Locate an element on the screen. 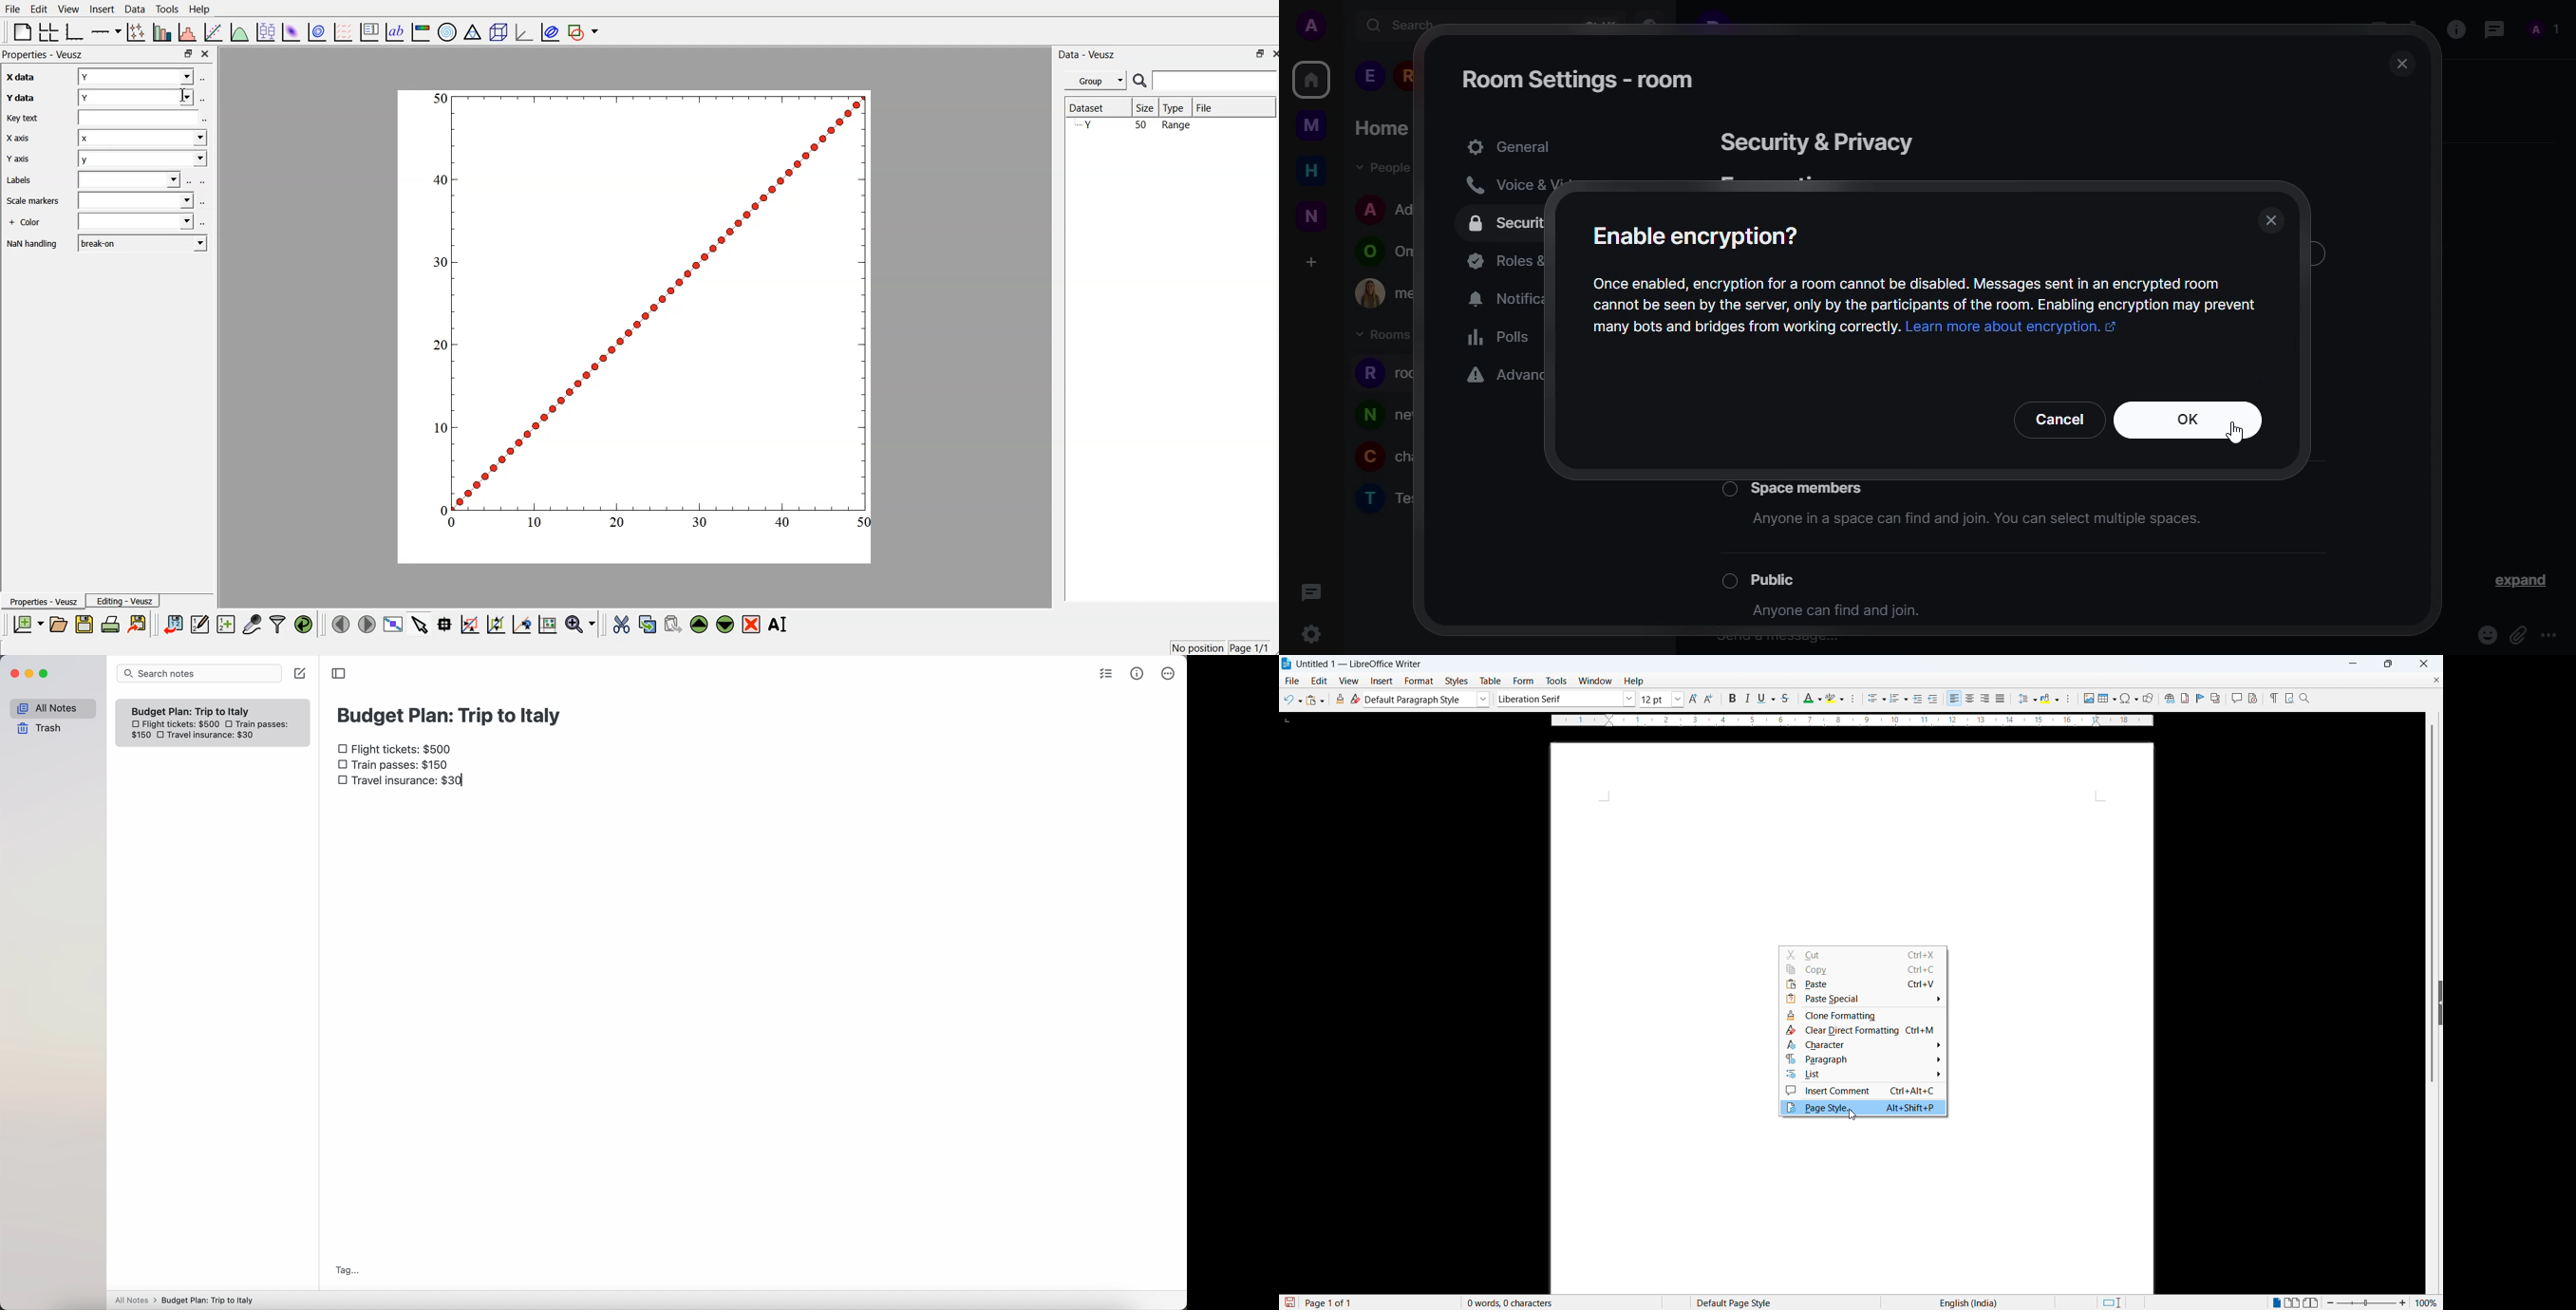 Image resolution: width=2576 pixels, height=1316 pixels. Y axis is located at coordinates (23, 159).